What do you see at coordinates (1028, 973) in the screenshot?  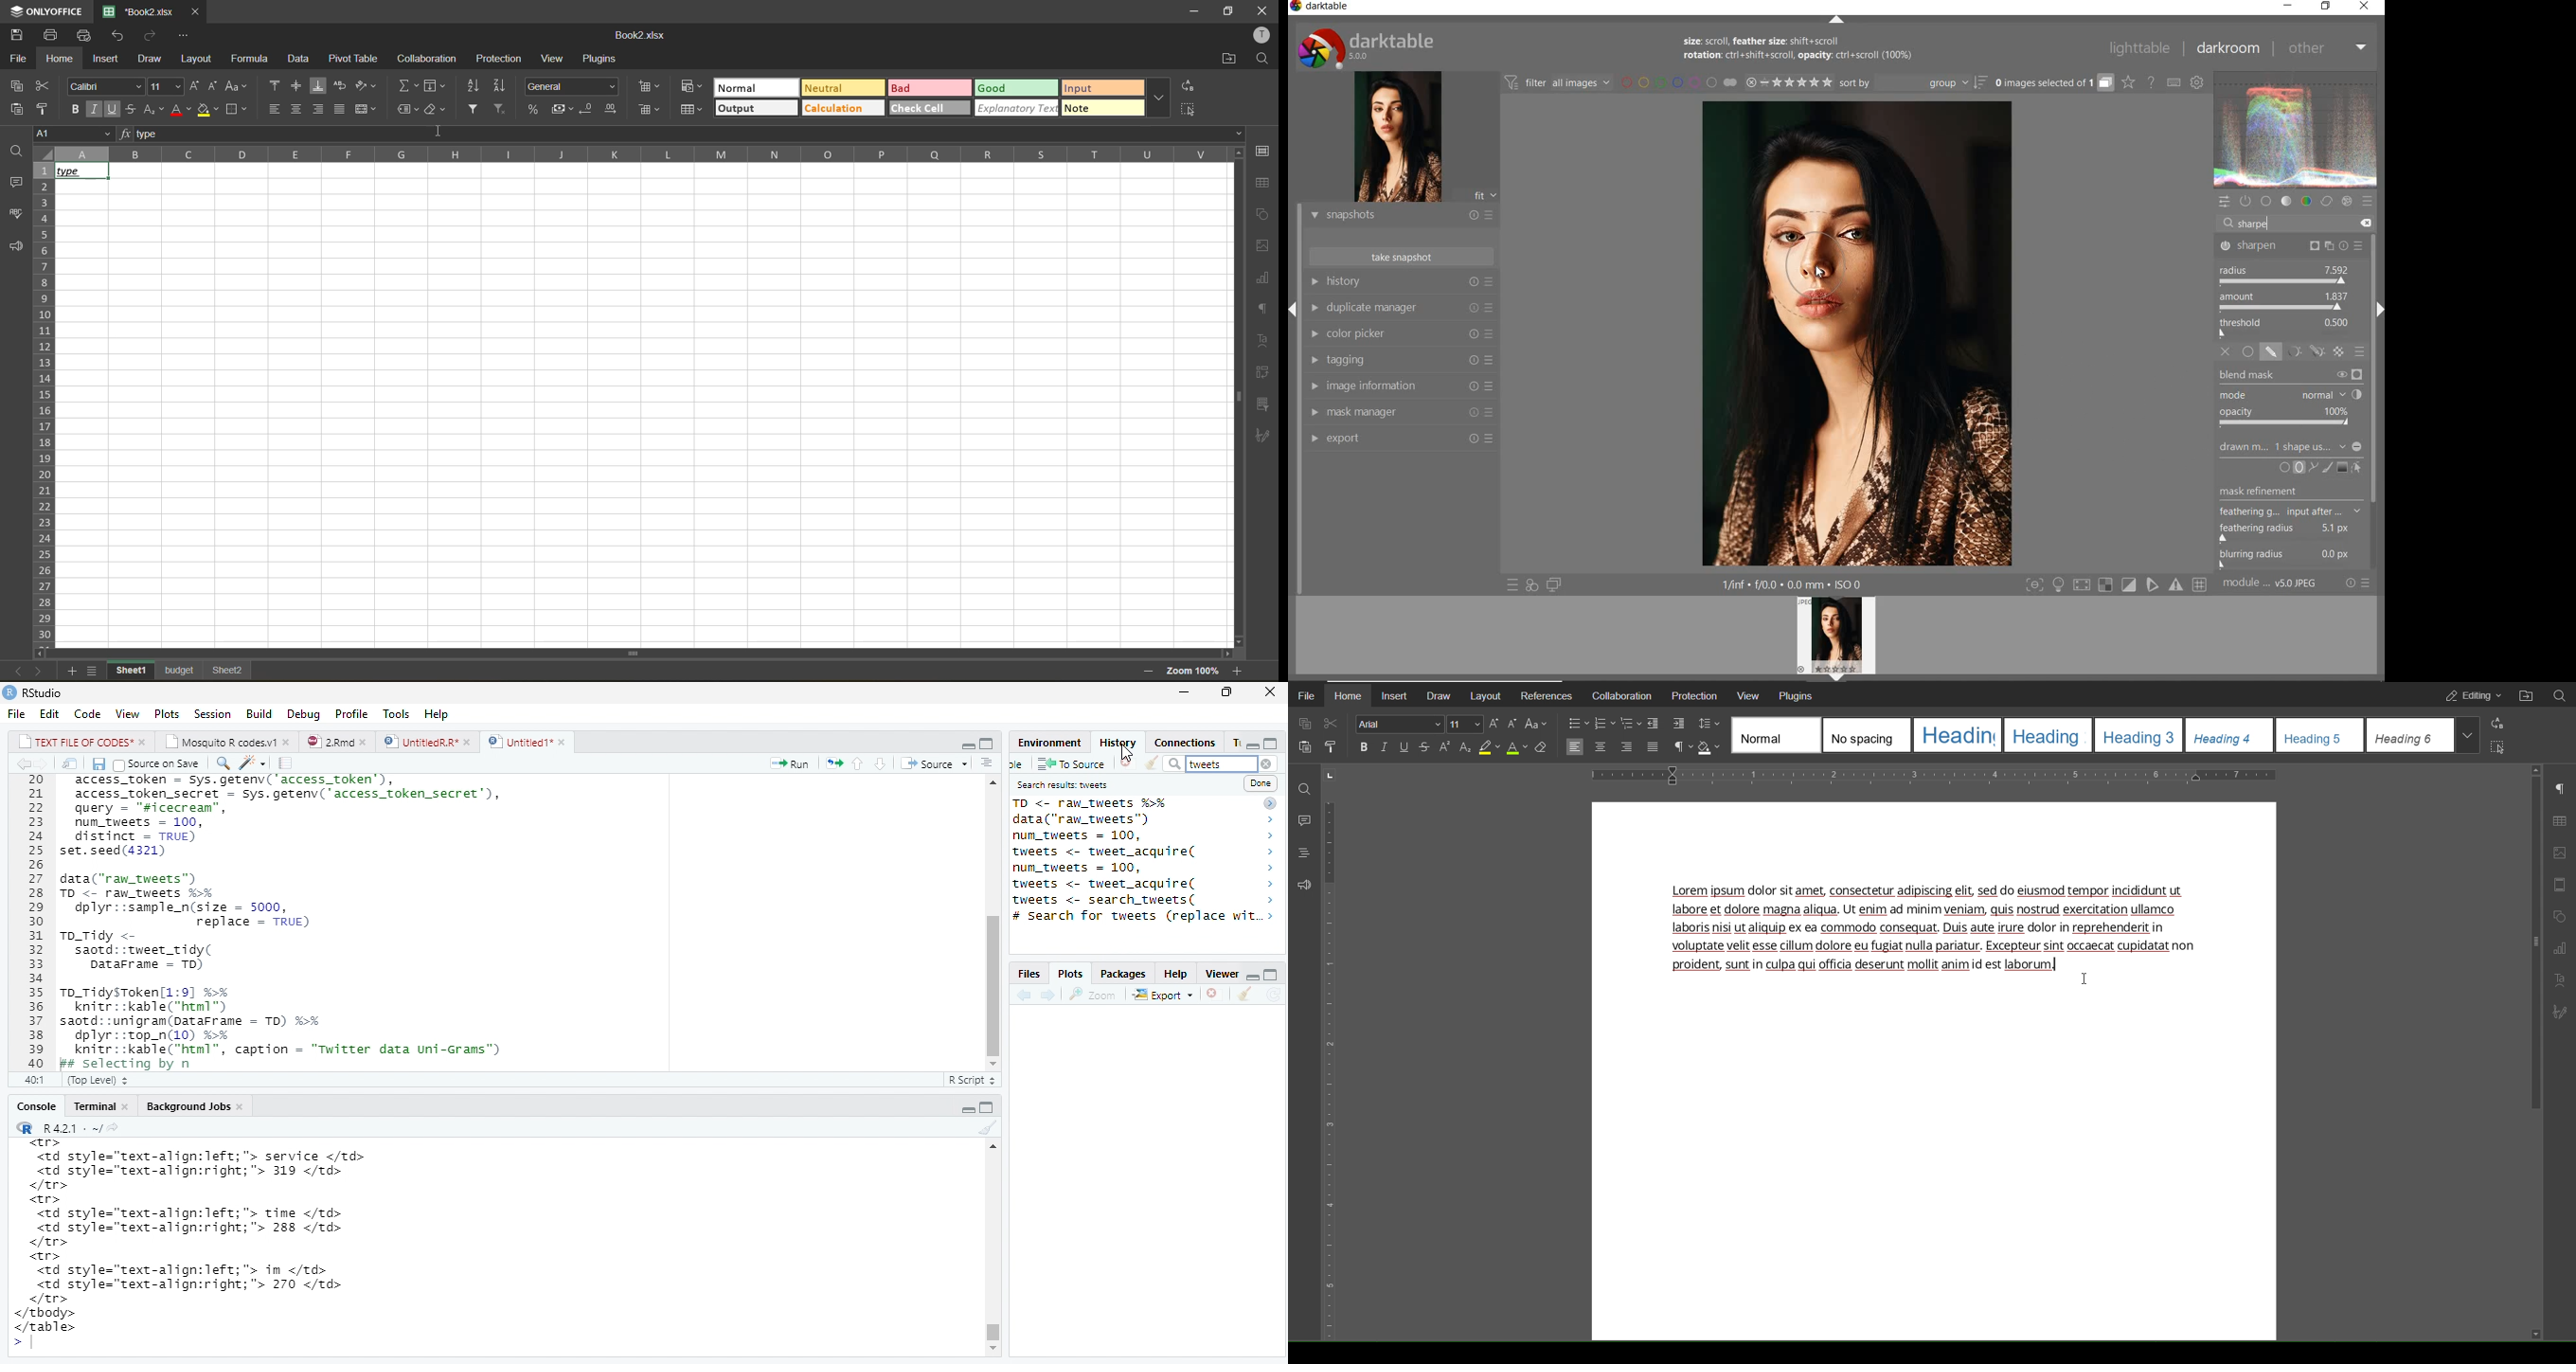 I see `Files.` at bounding box center [1028, 973].